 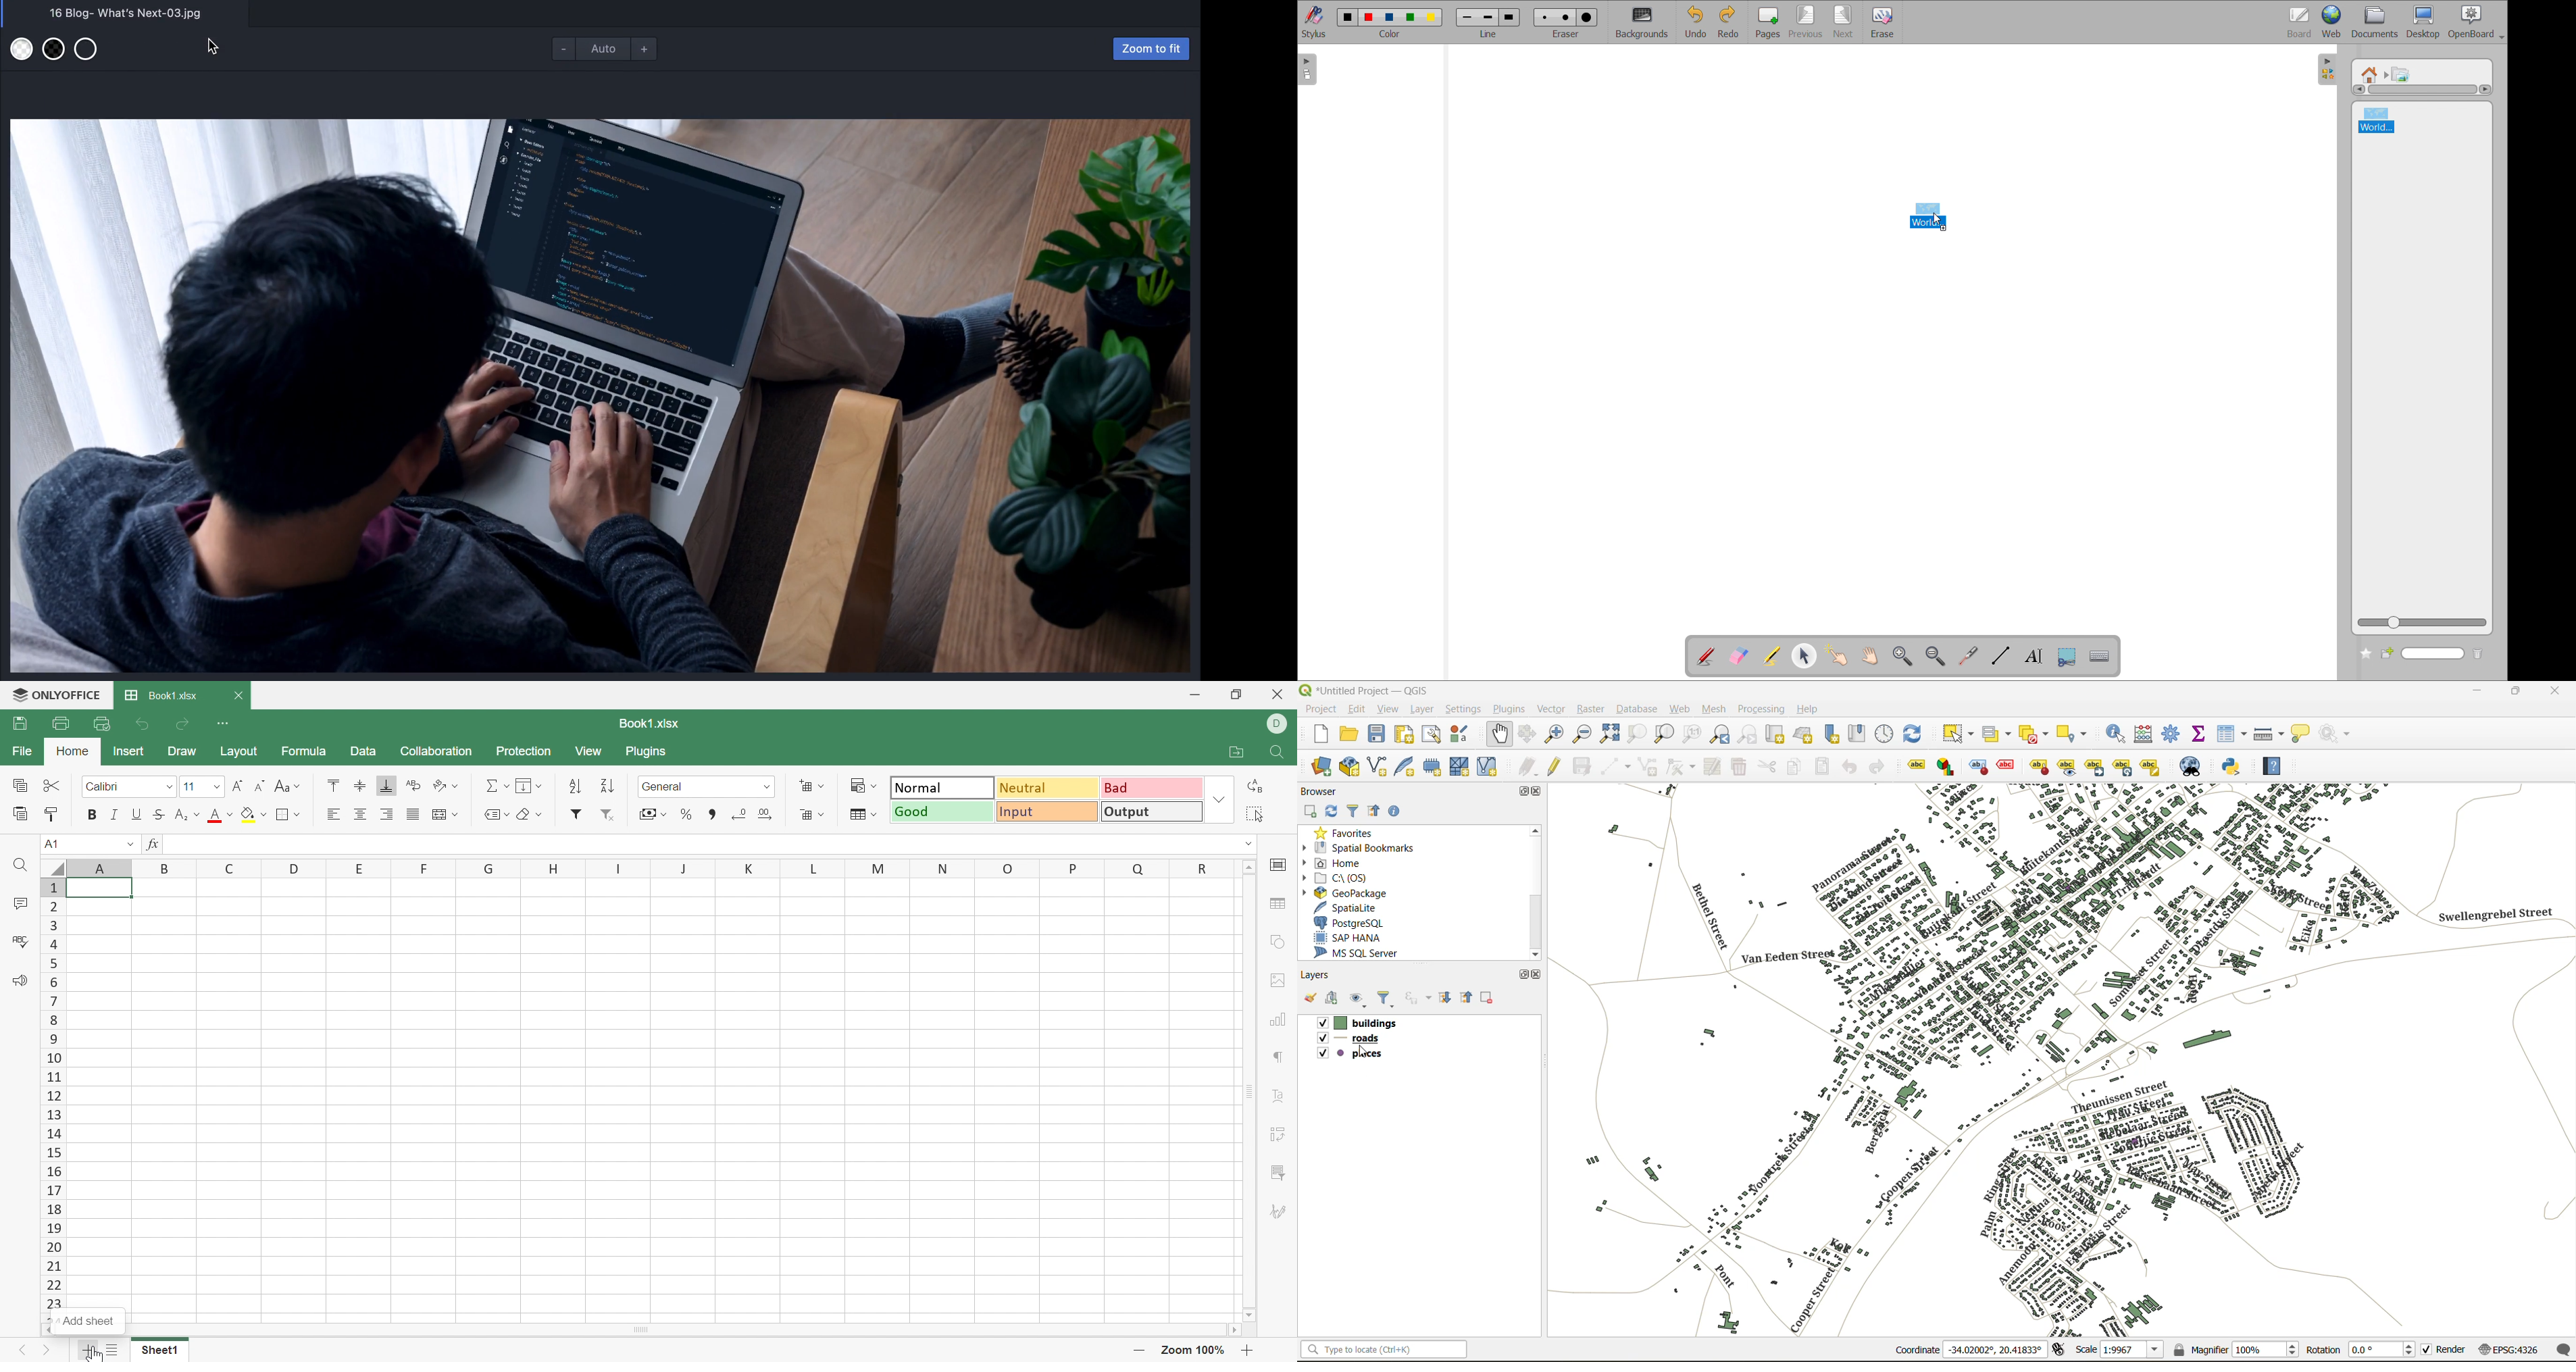 I want to click on raster, so click(x=1592, y=711).